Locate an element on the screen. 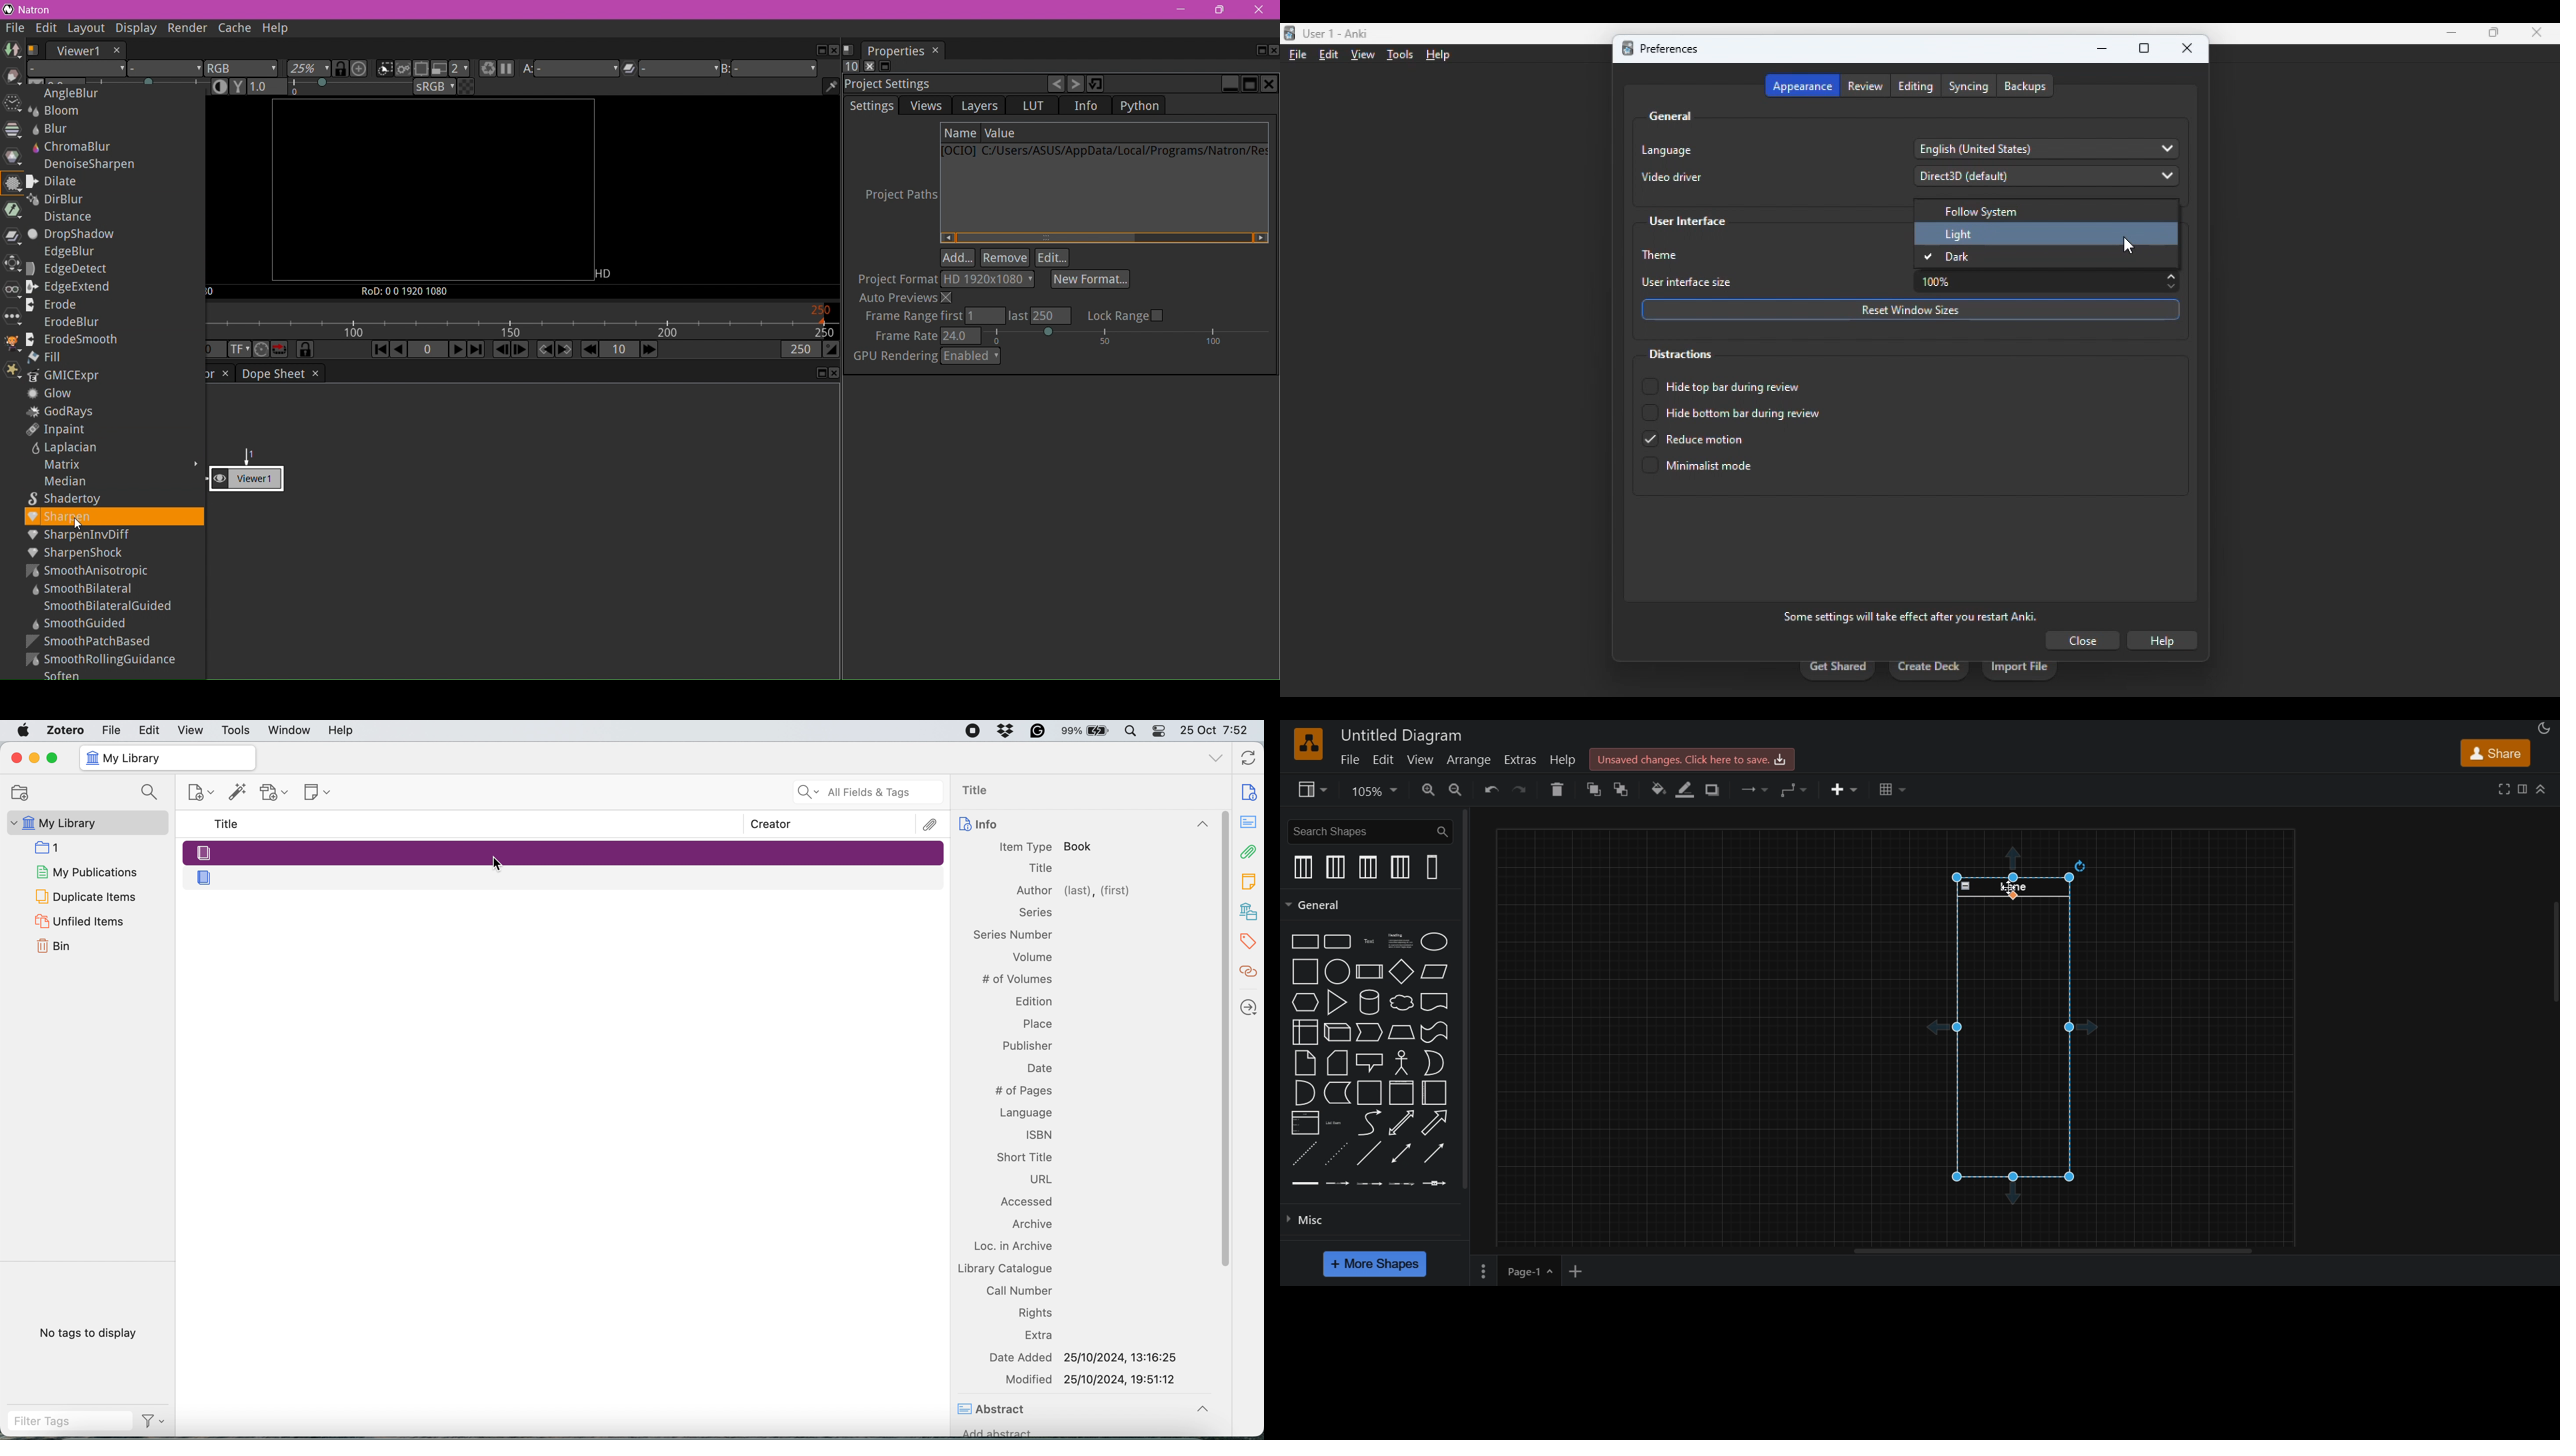 The width and height of the screenshot is (2576, 1456). format is located at coordinates (2521, 789).